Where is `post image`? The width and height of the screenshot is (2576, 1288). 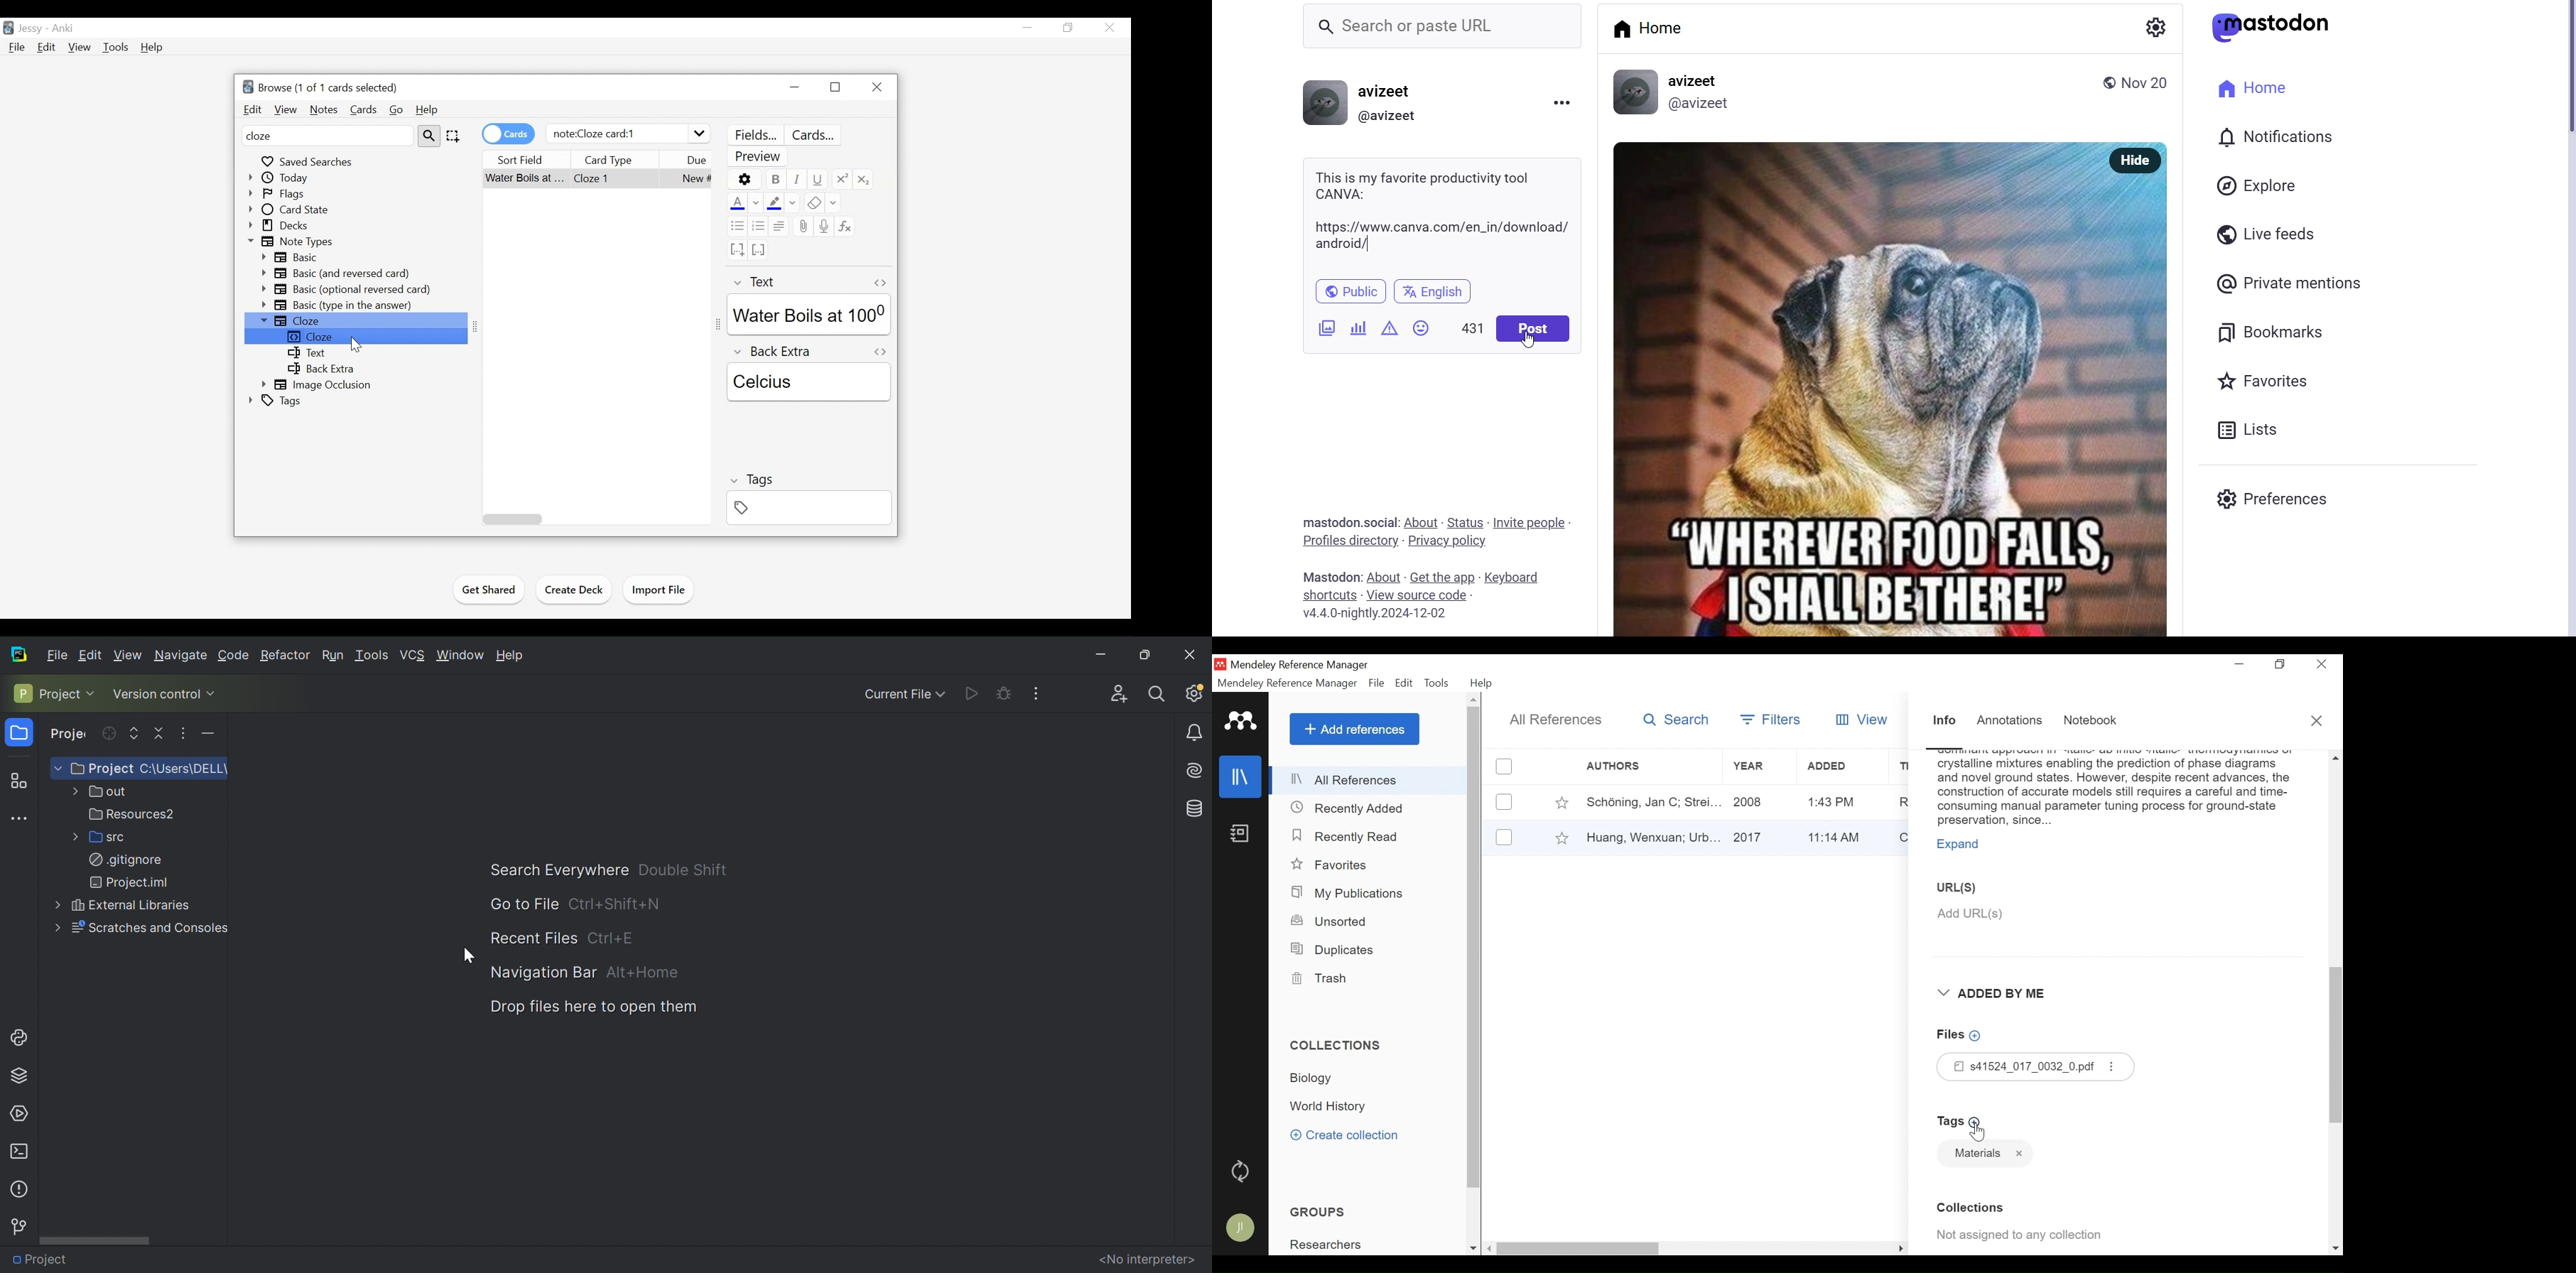 post image is located at coordinates (1859, 386).